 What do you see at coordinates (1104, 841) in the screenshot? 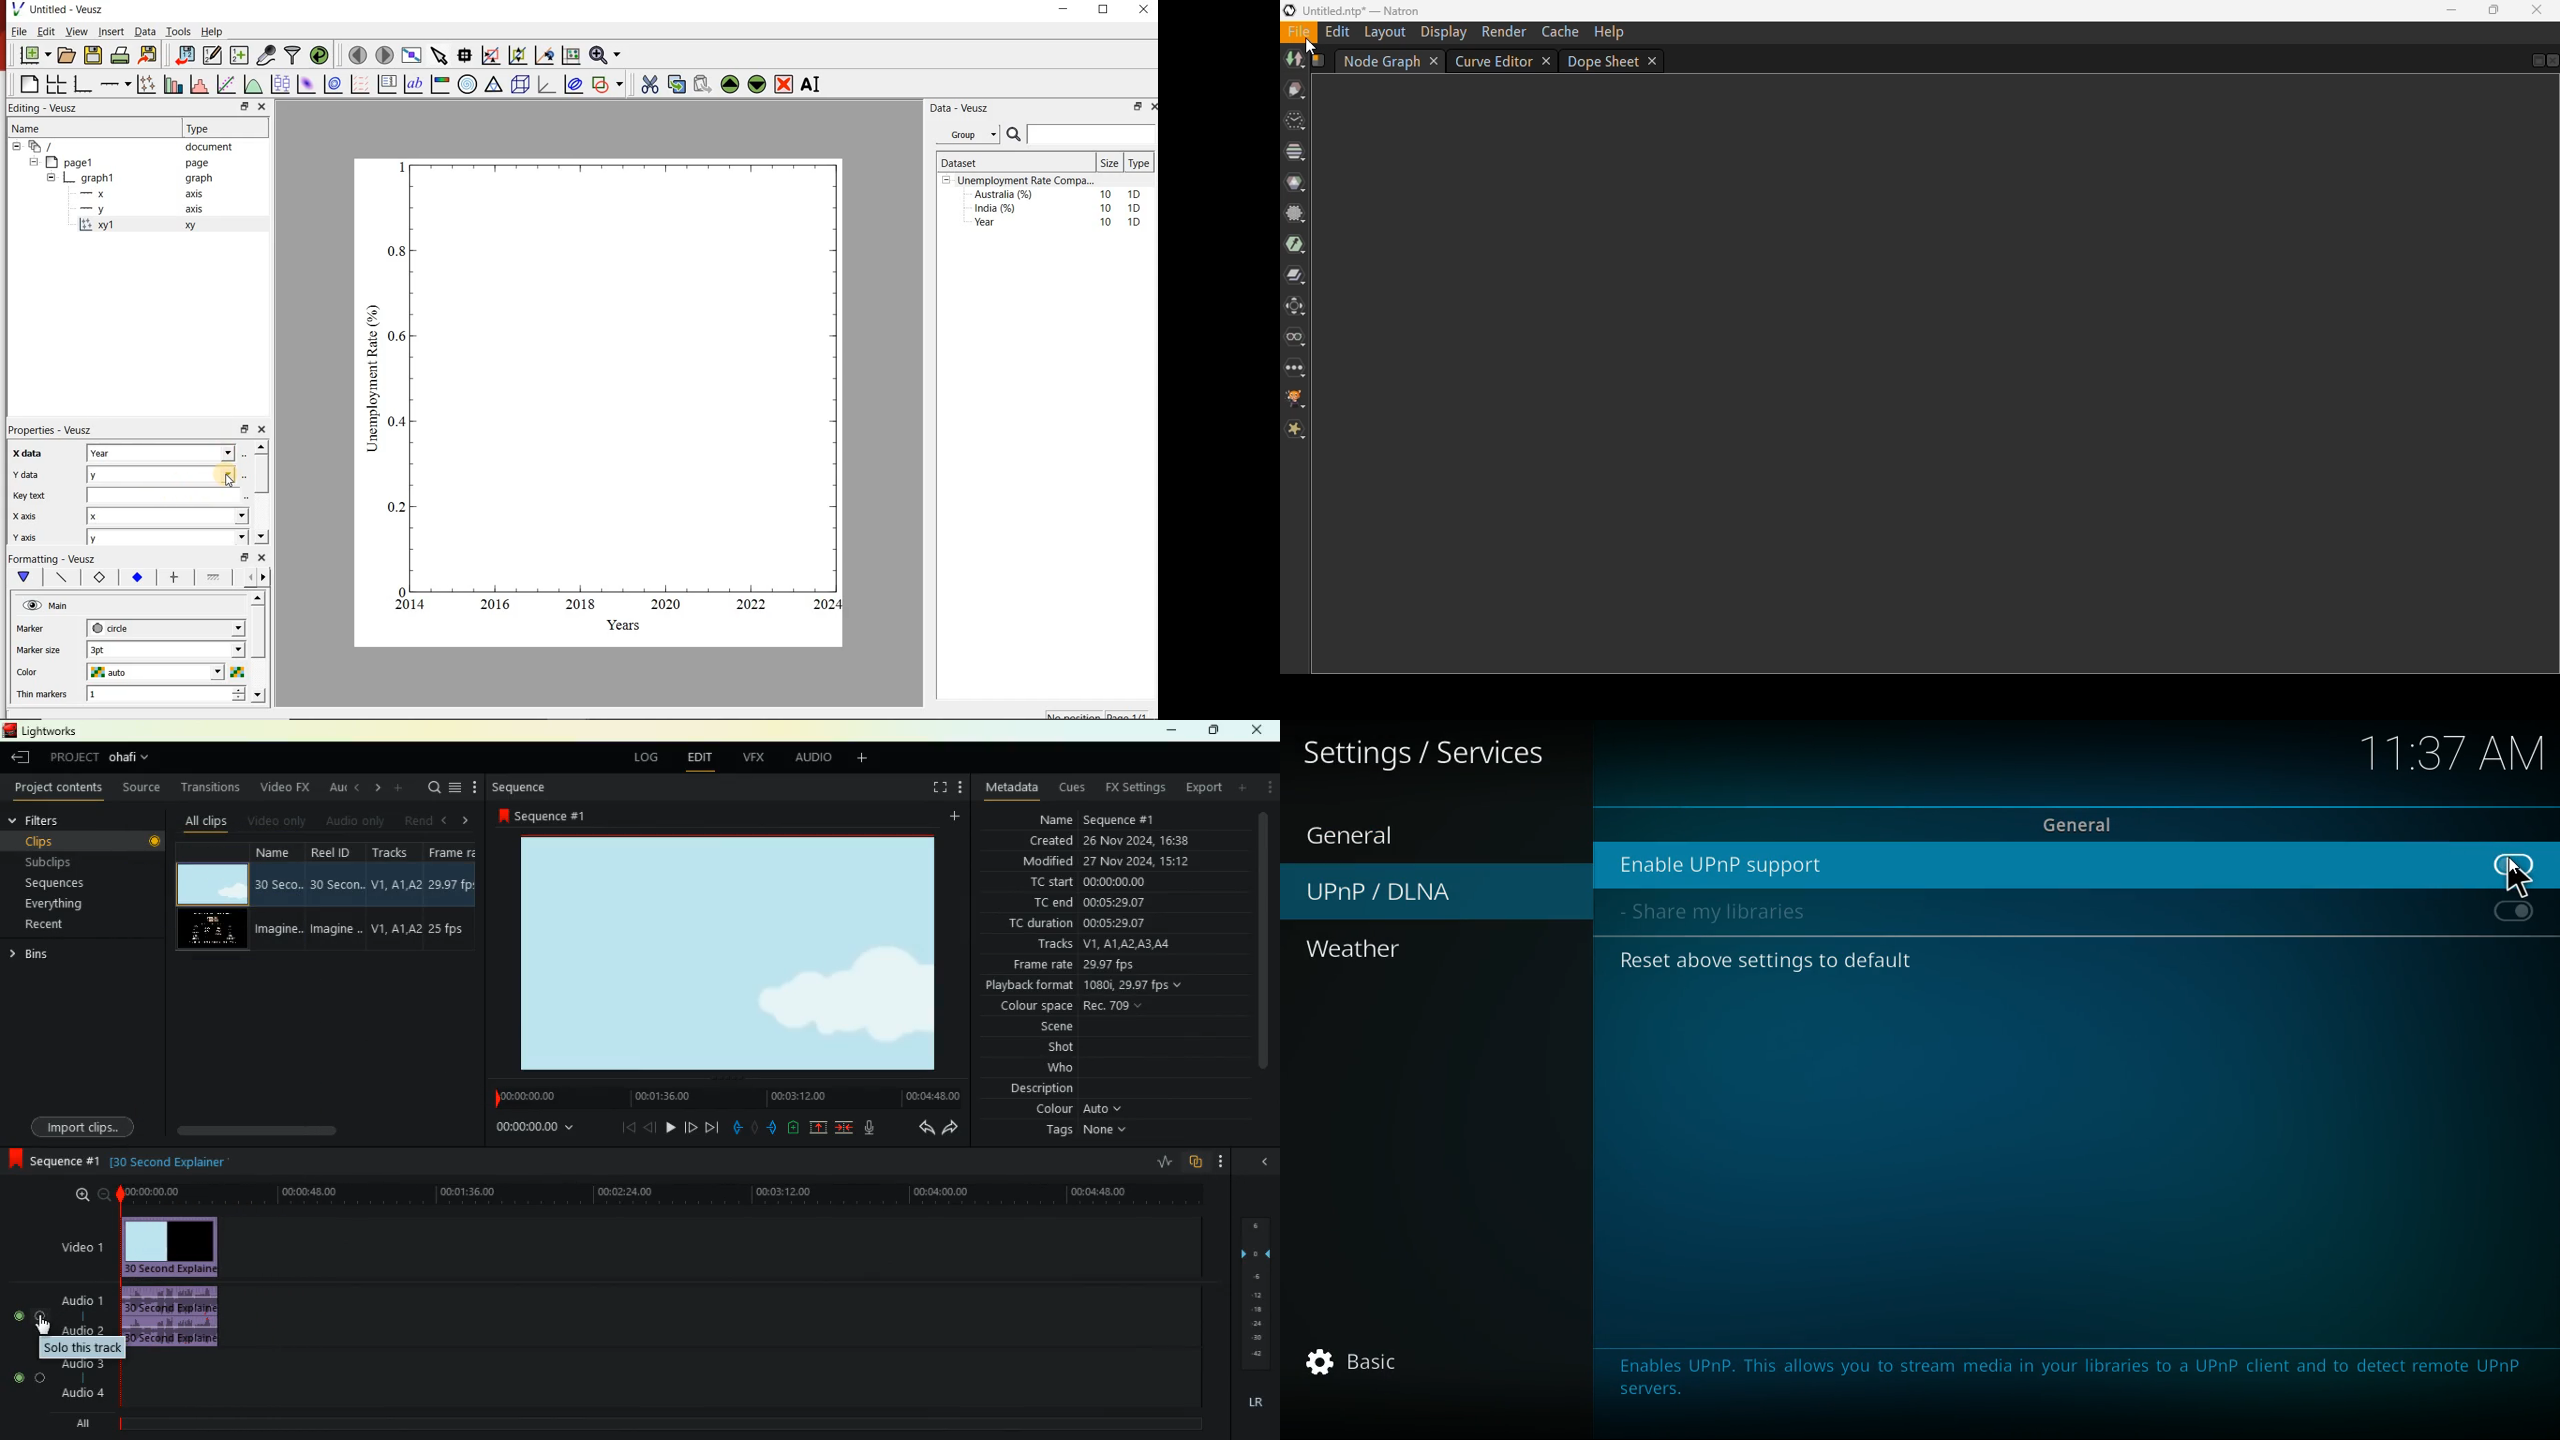
I see `created` at bounding box center [1104, 841].